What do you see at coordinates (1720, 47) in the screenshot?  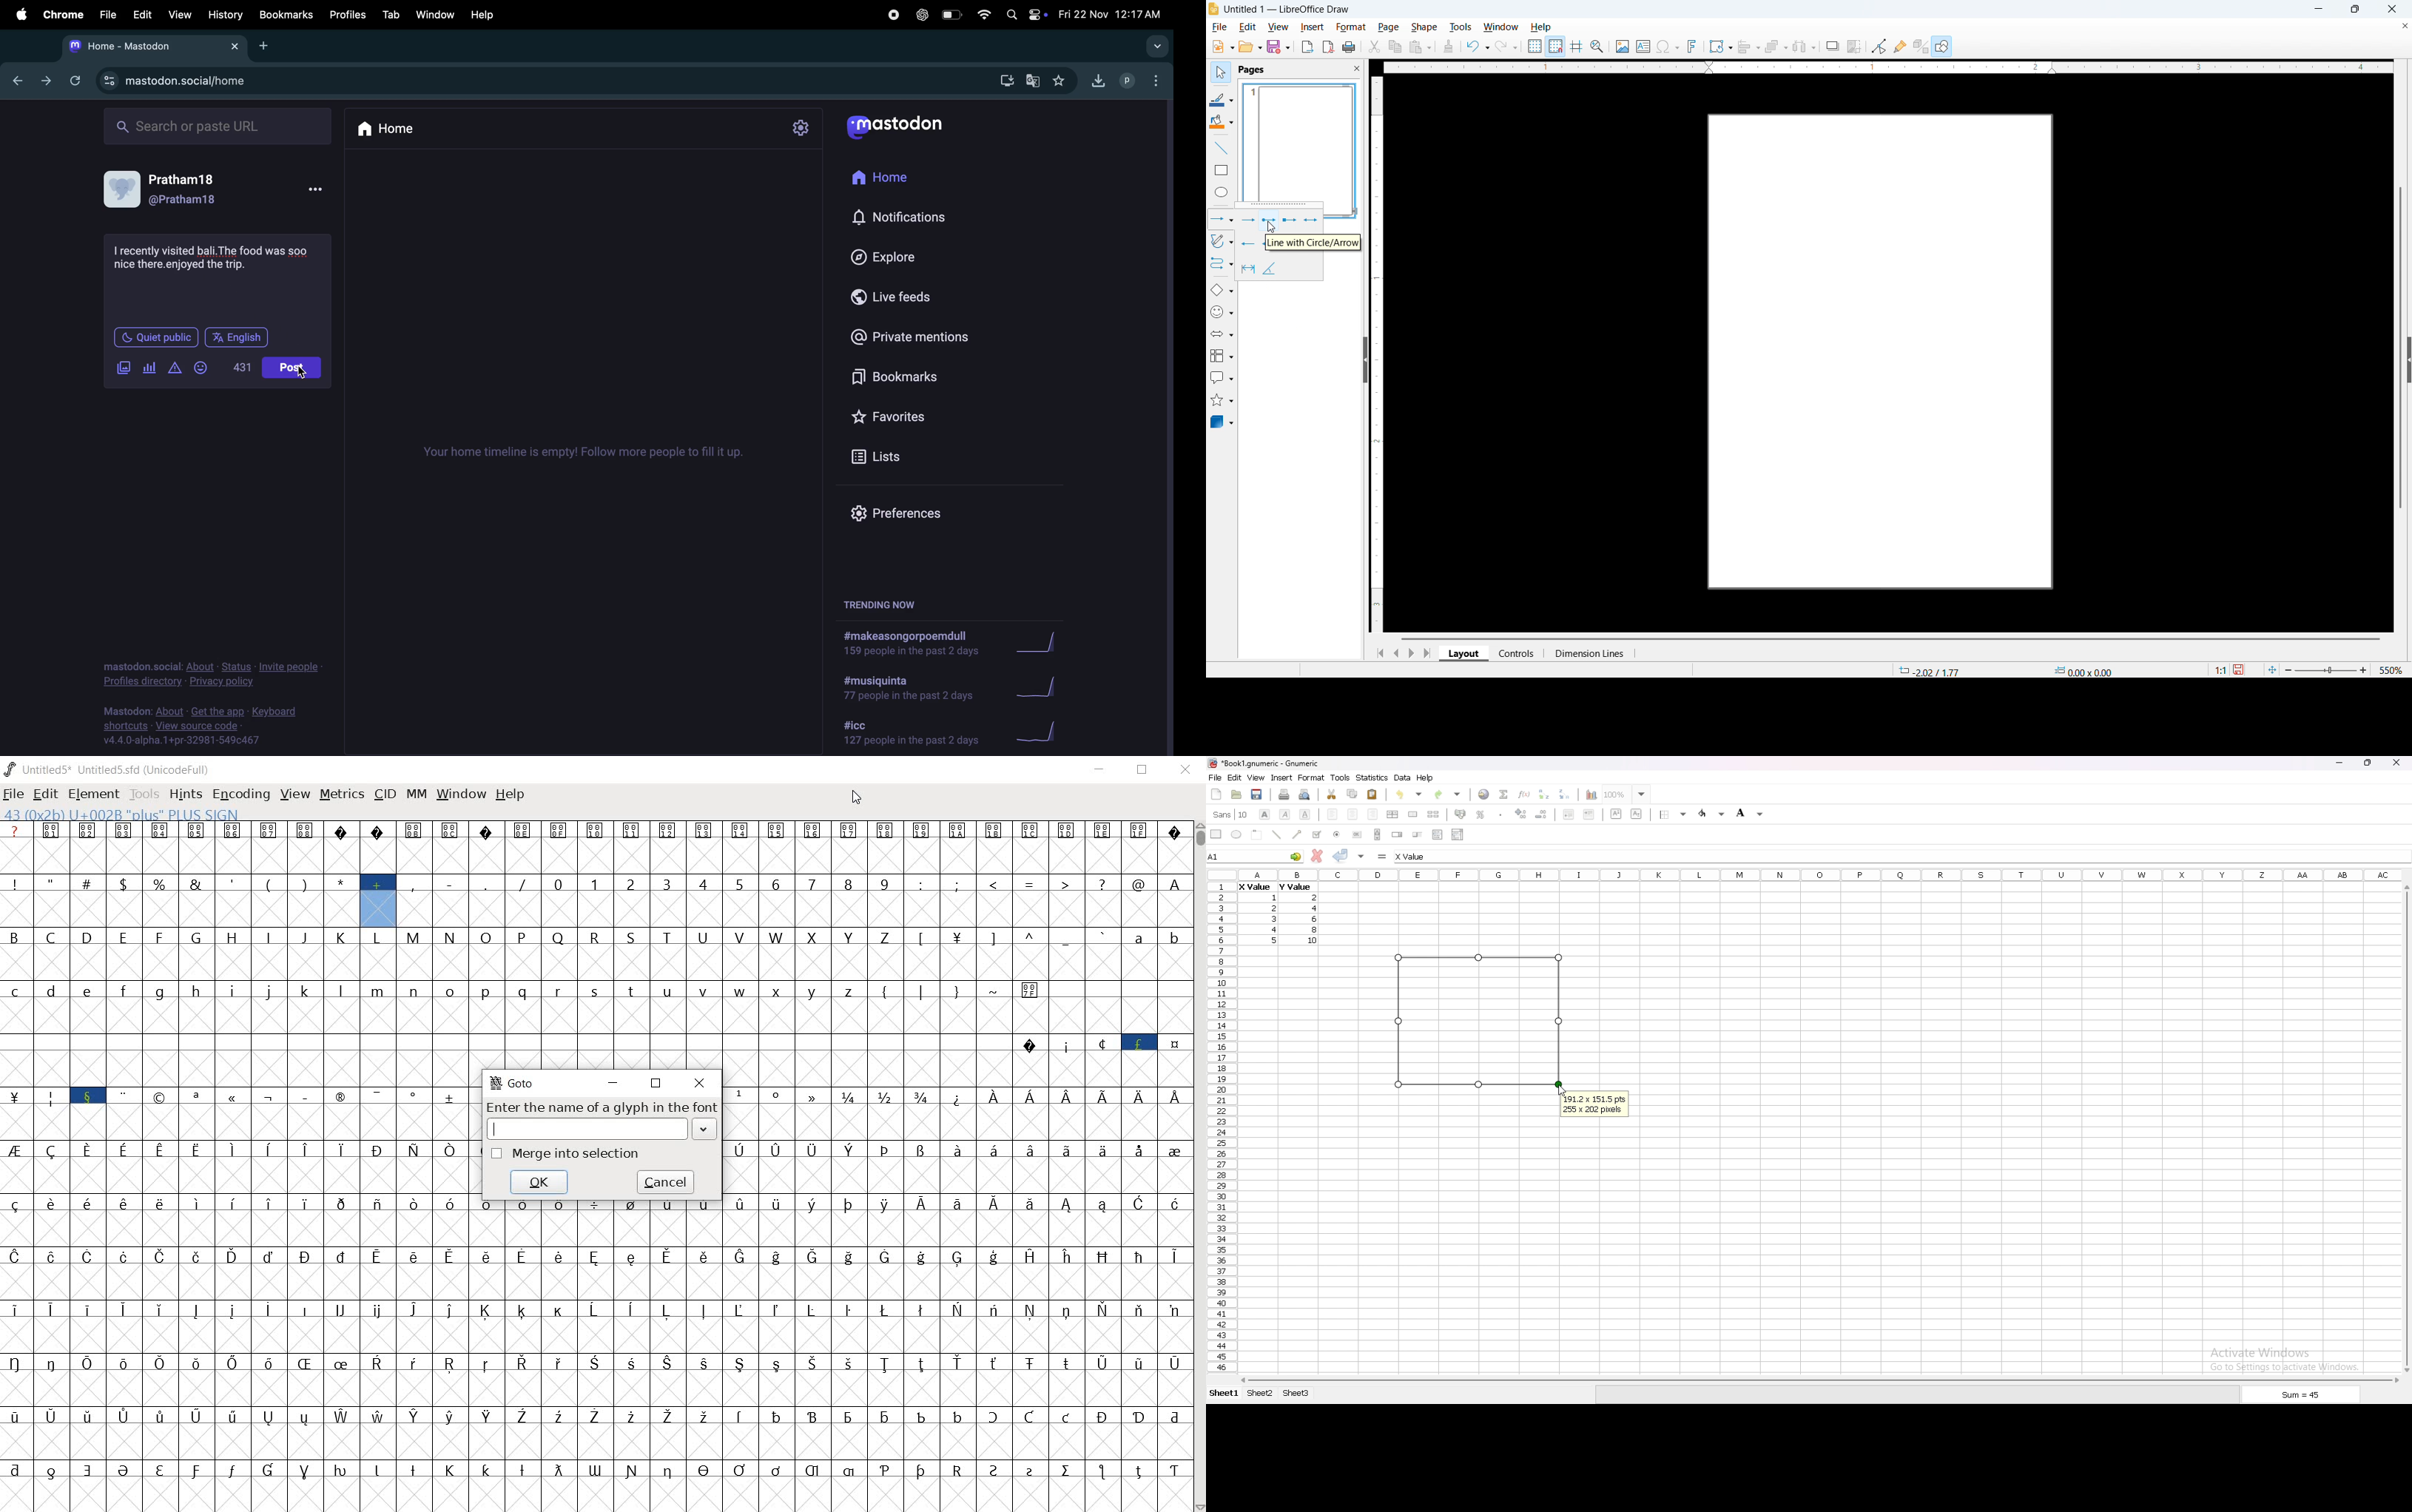 I see `Transformations ` at bounding box center [1720, 47].